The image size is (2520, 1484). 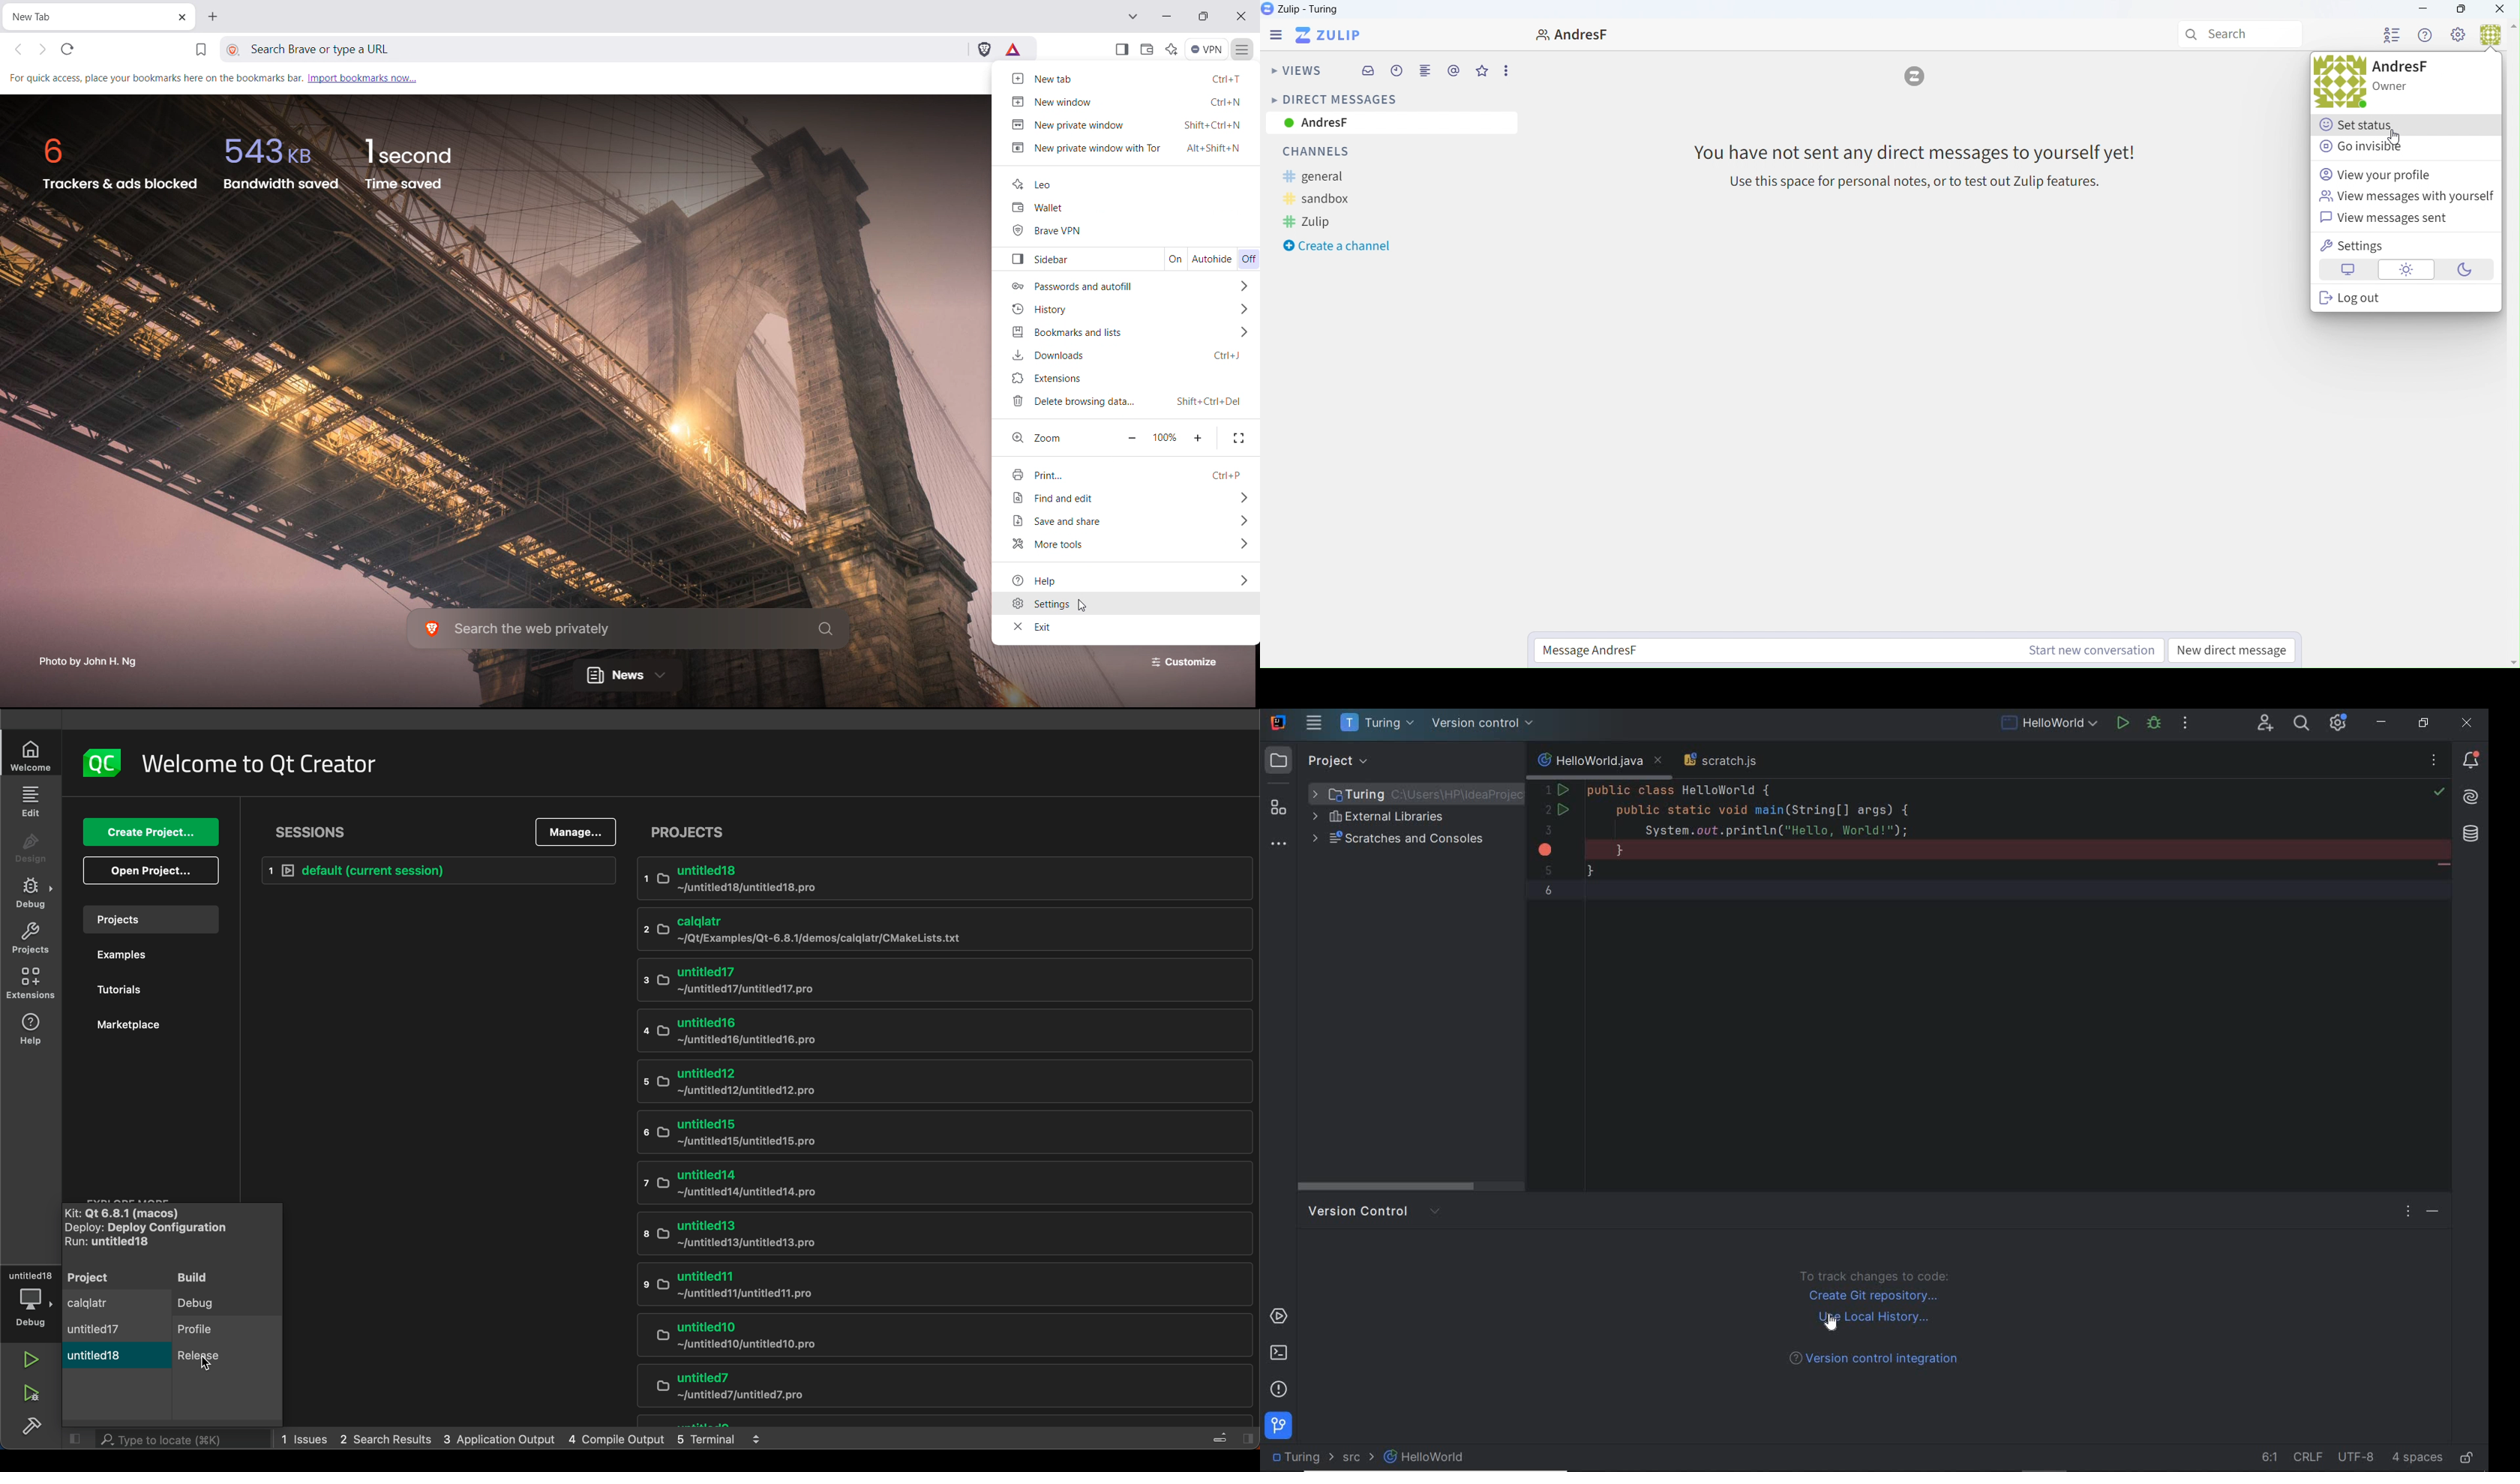 I want to click on file encoding, so click(x=2359, y=1456).